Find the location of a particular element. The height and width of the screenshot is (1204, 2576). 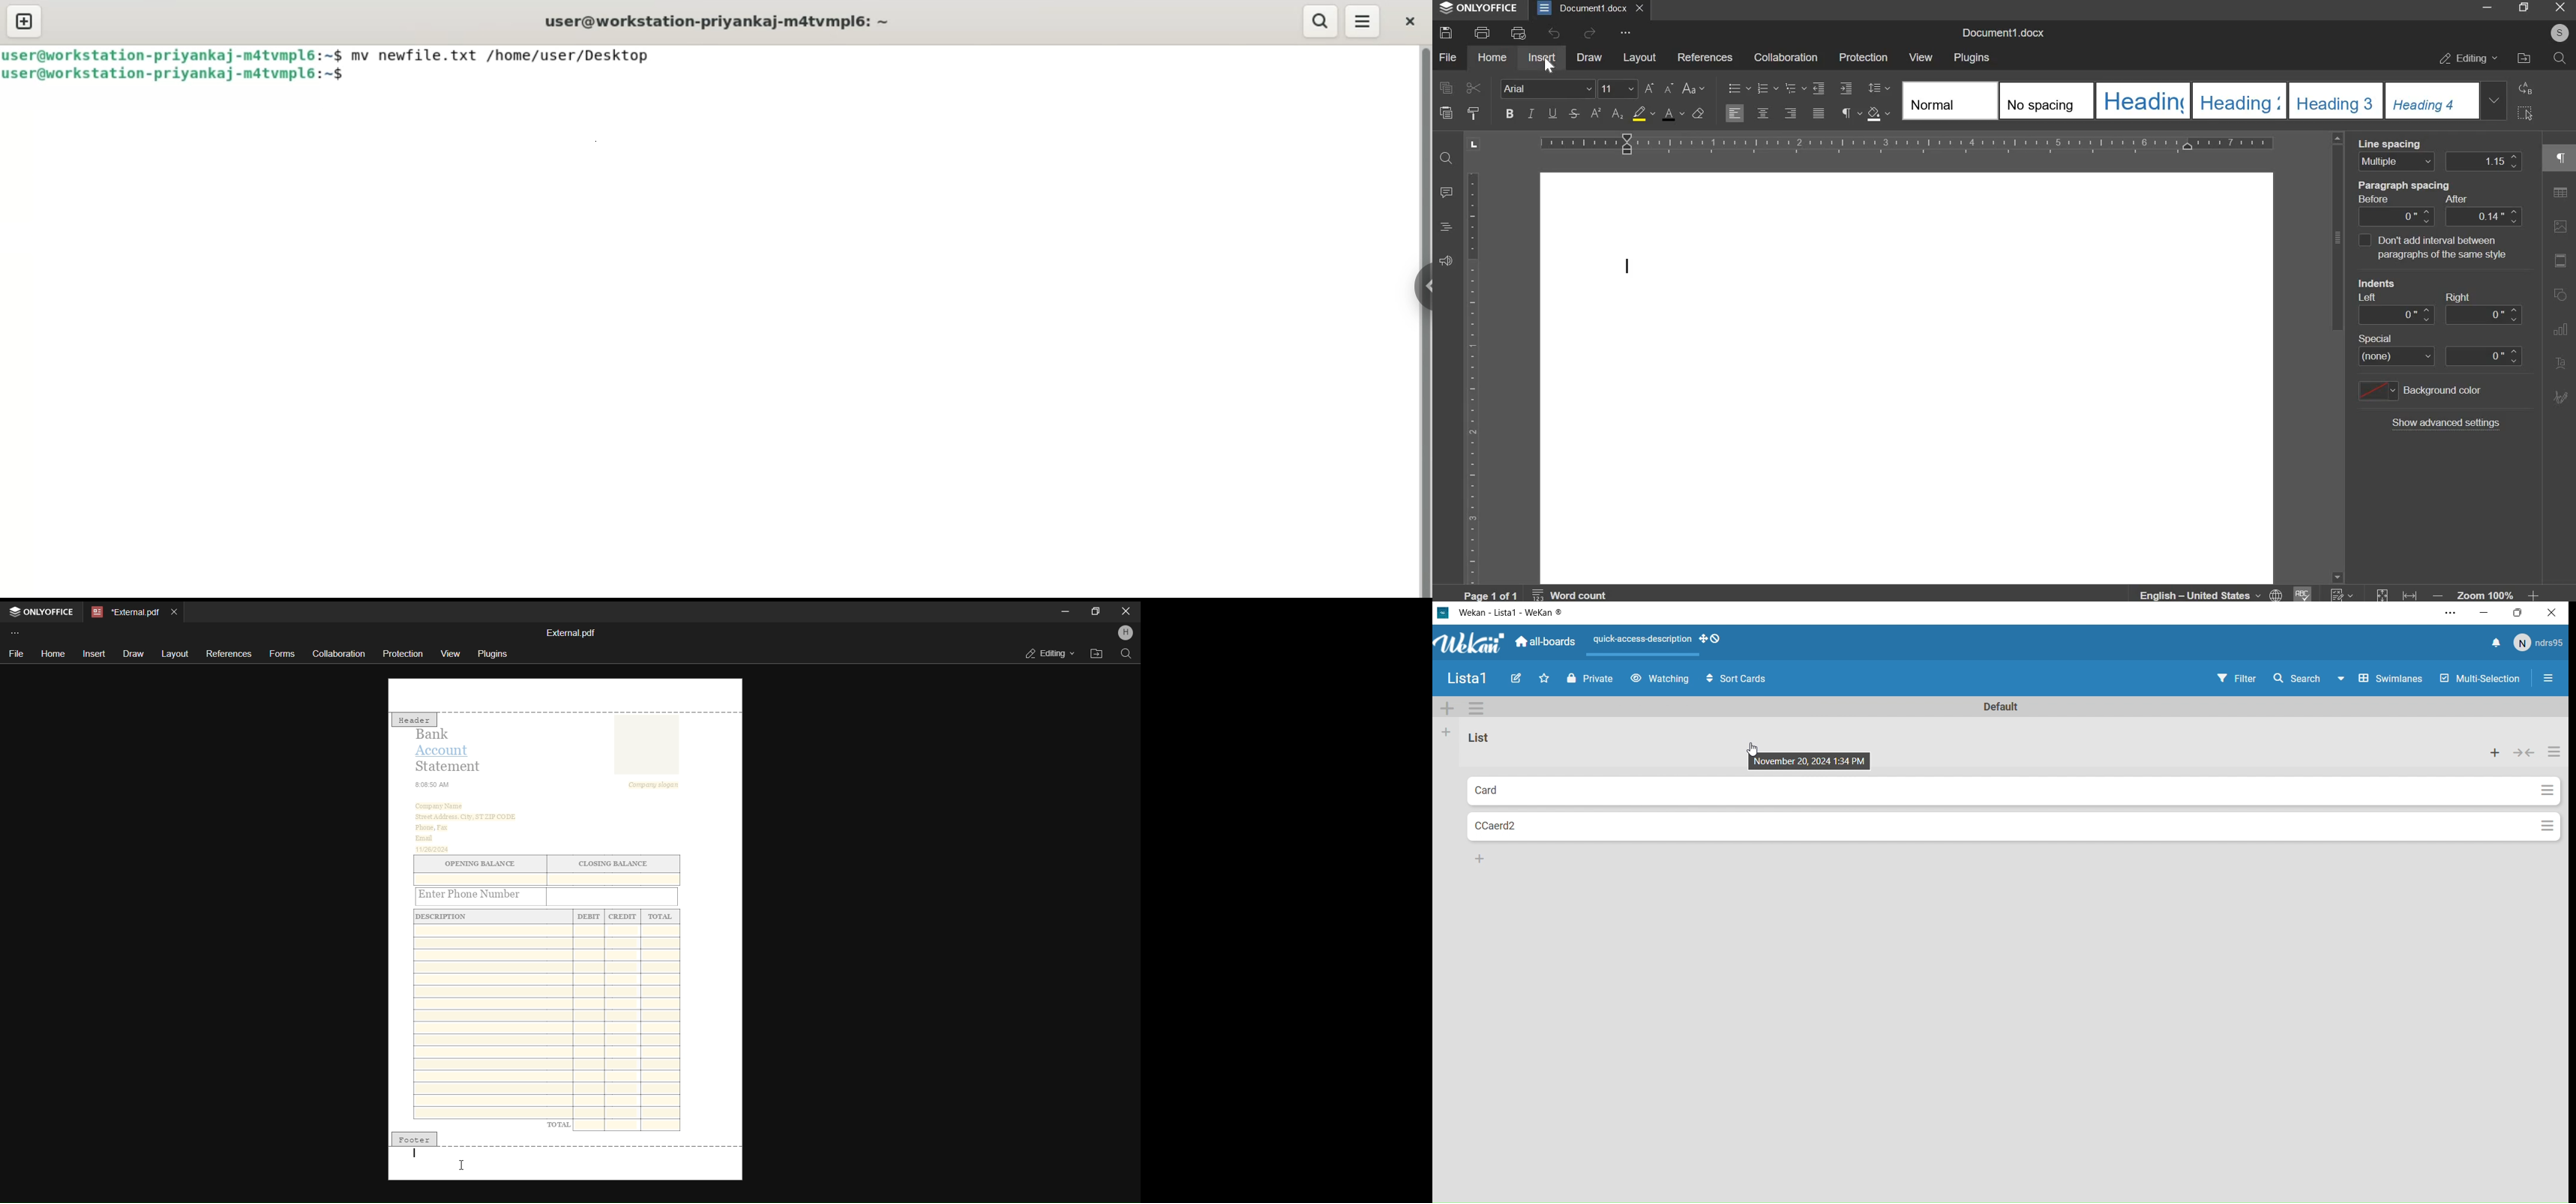

customize toolbar is located at coordinates (18, 632).